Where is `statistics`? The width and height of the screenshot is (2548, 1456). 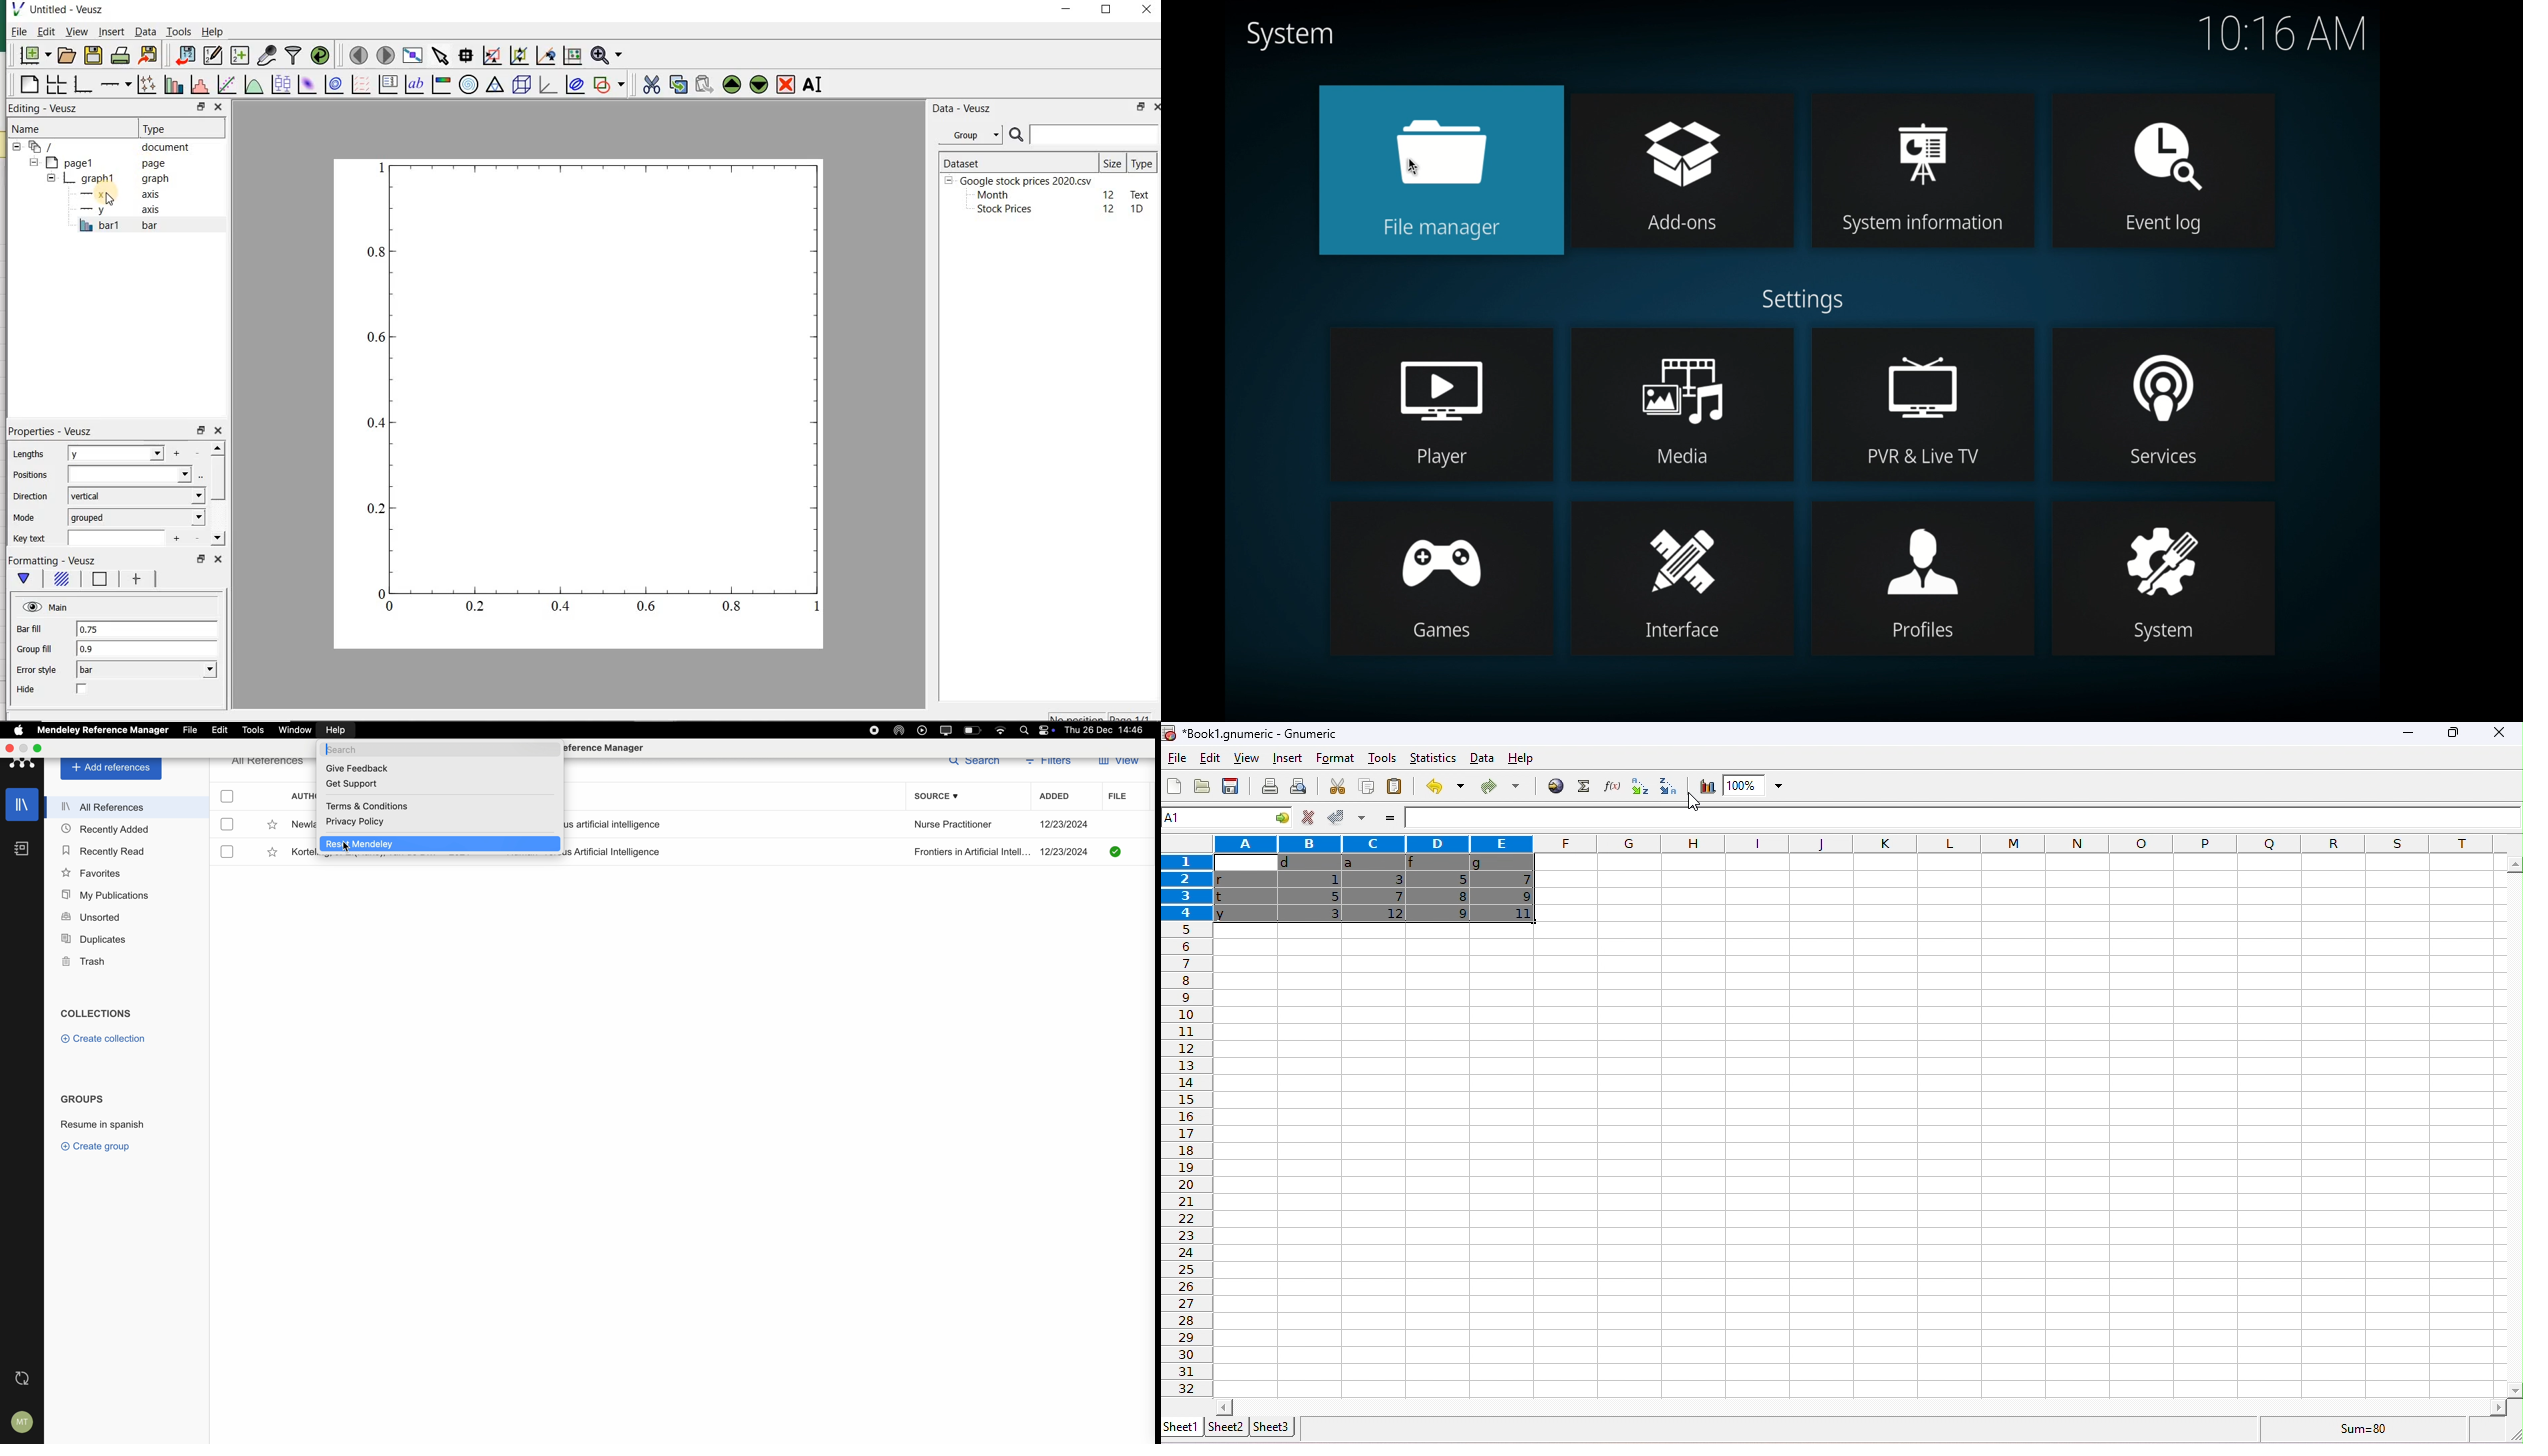
statistics is located at coordinates (1433, 757).